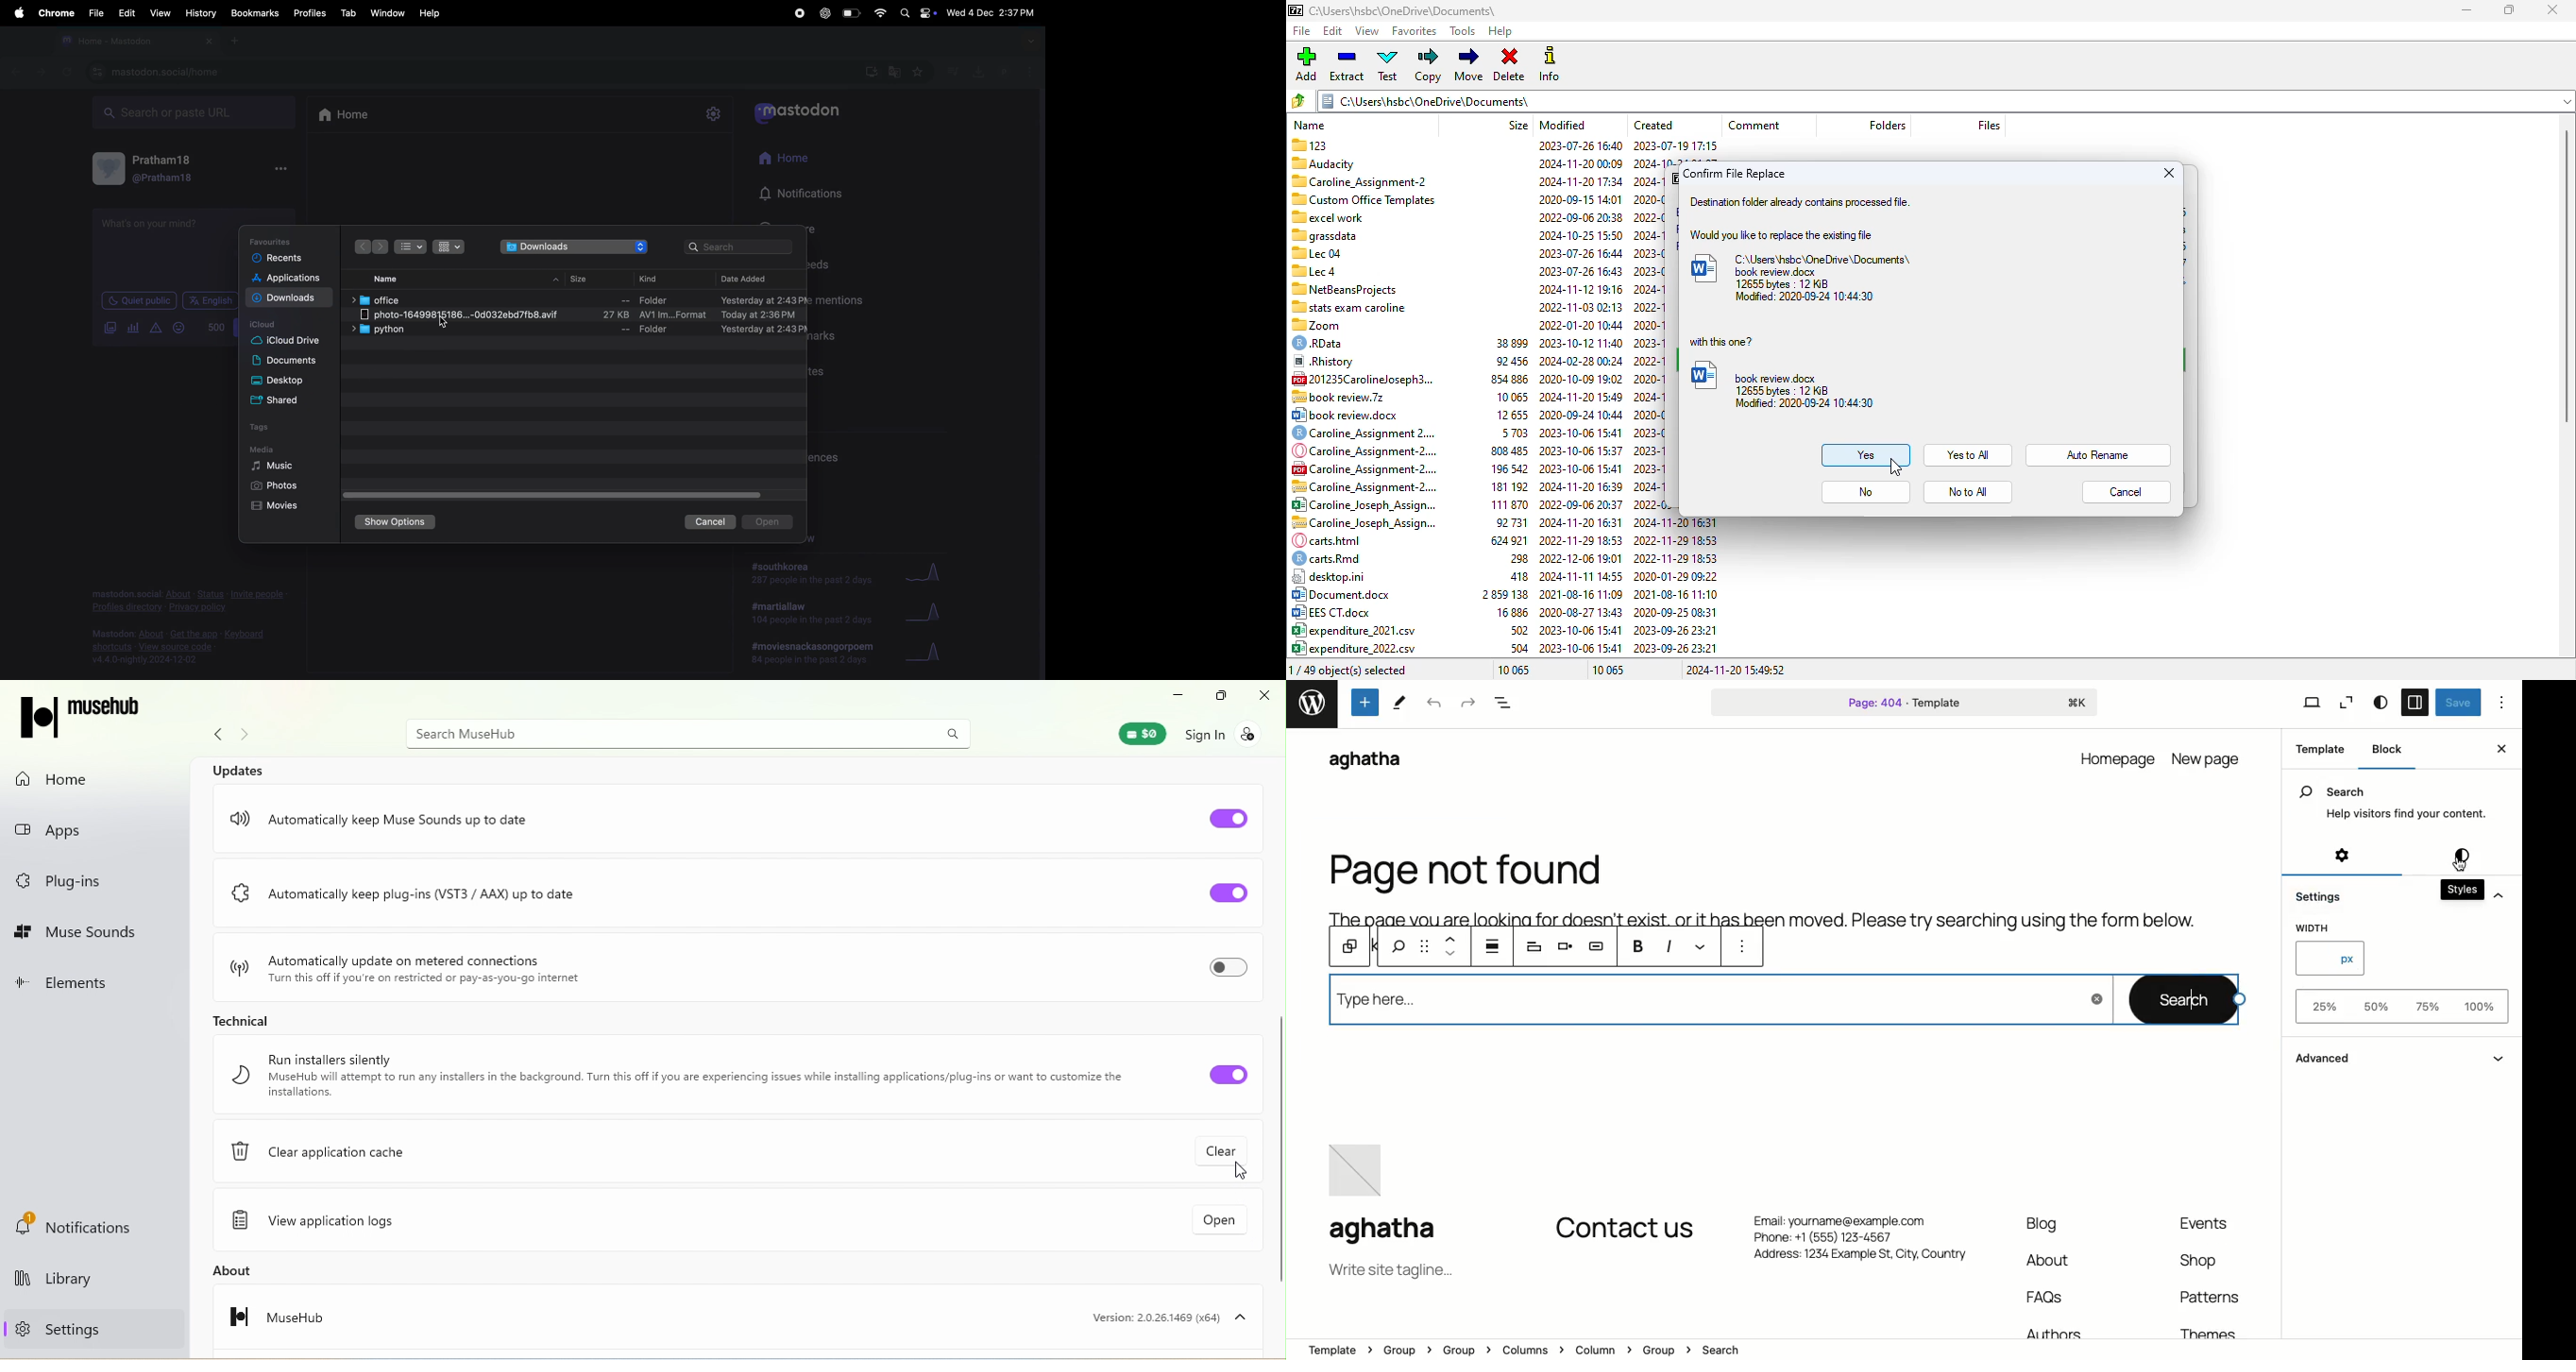  I want to click on 75%, so click(2423, 1007).